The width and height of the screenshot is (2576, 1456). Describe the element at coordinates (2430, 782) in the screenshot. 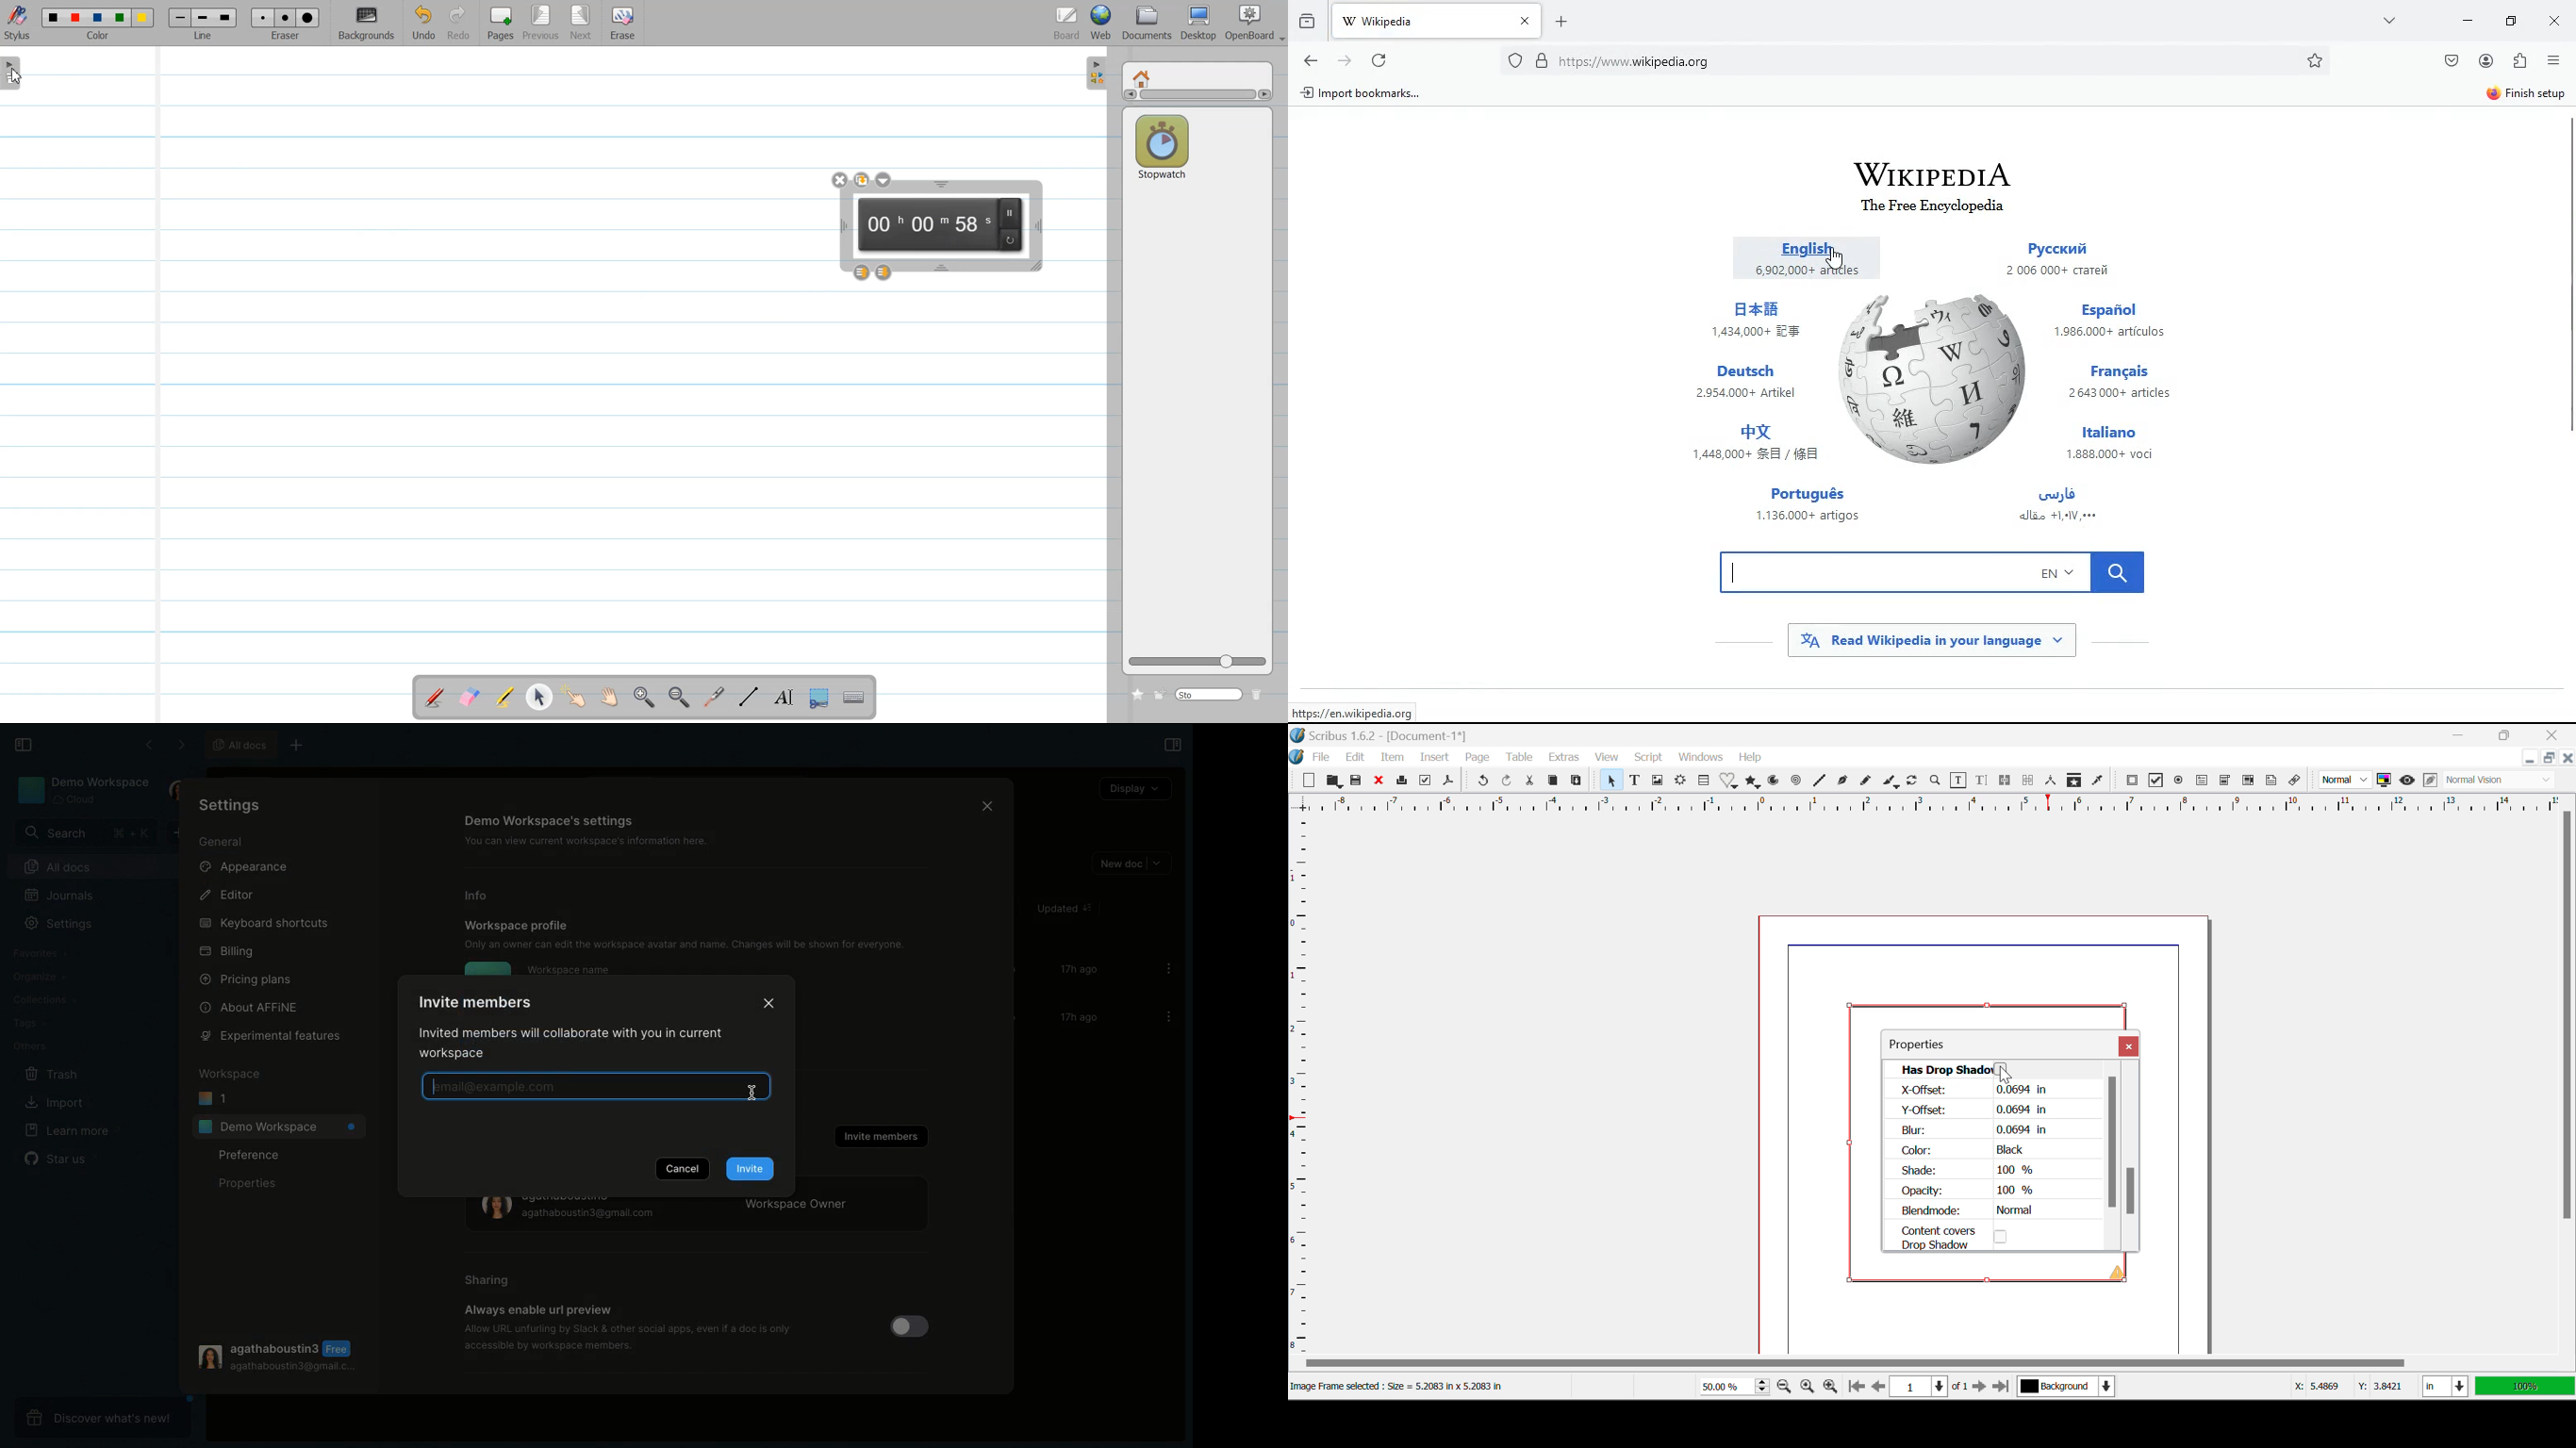

I see `Edit in preview mode` at that location.